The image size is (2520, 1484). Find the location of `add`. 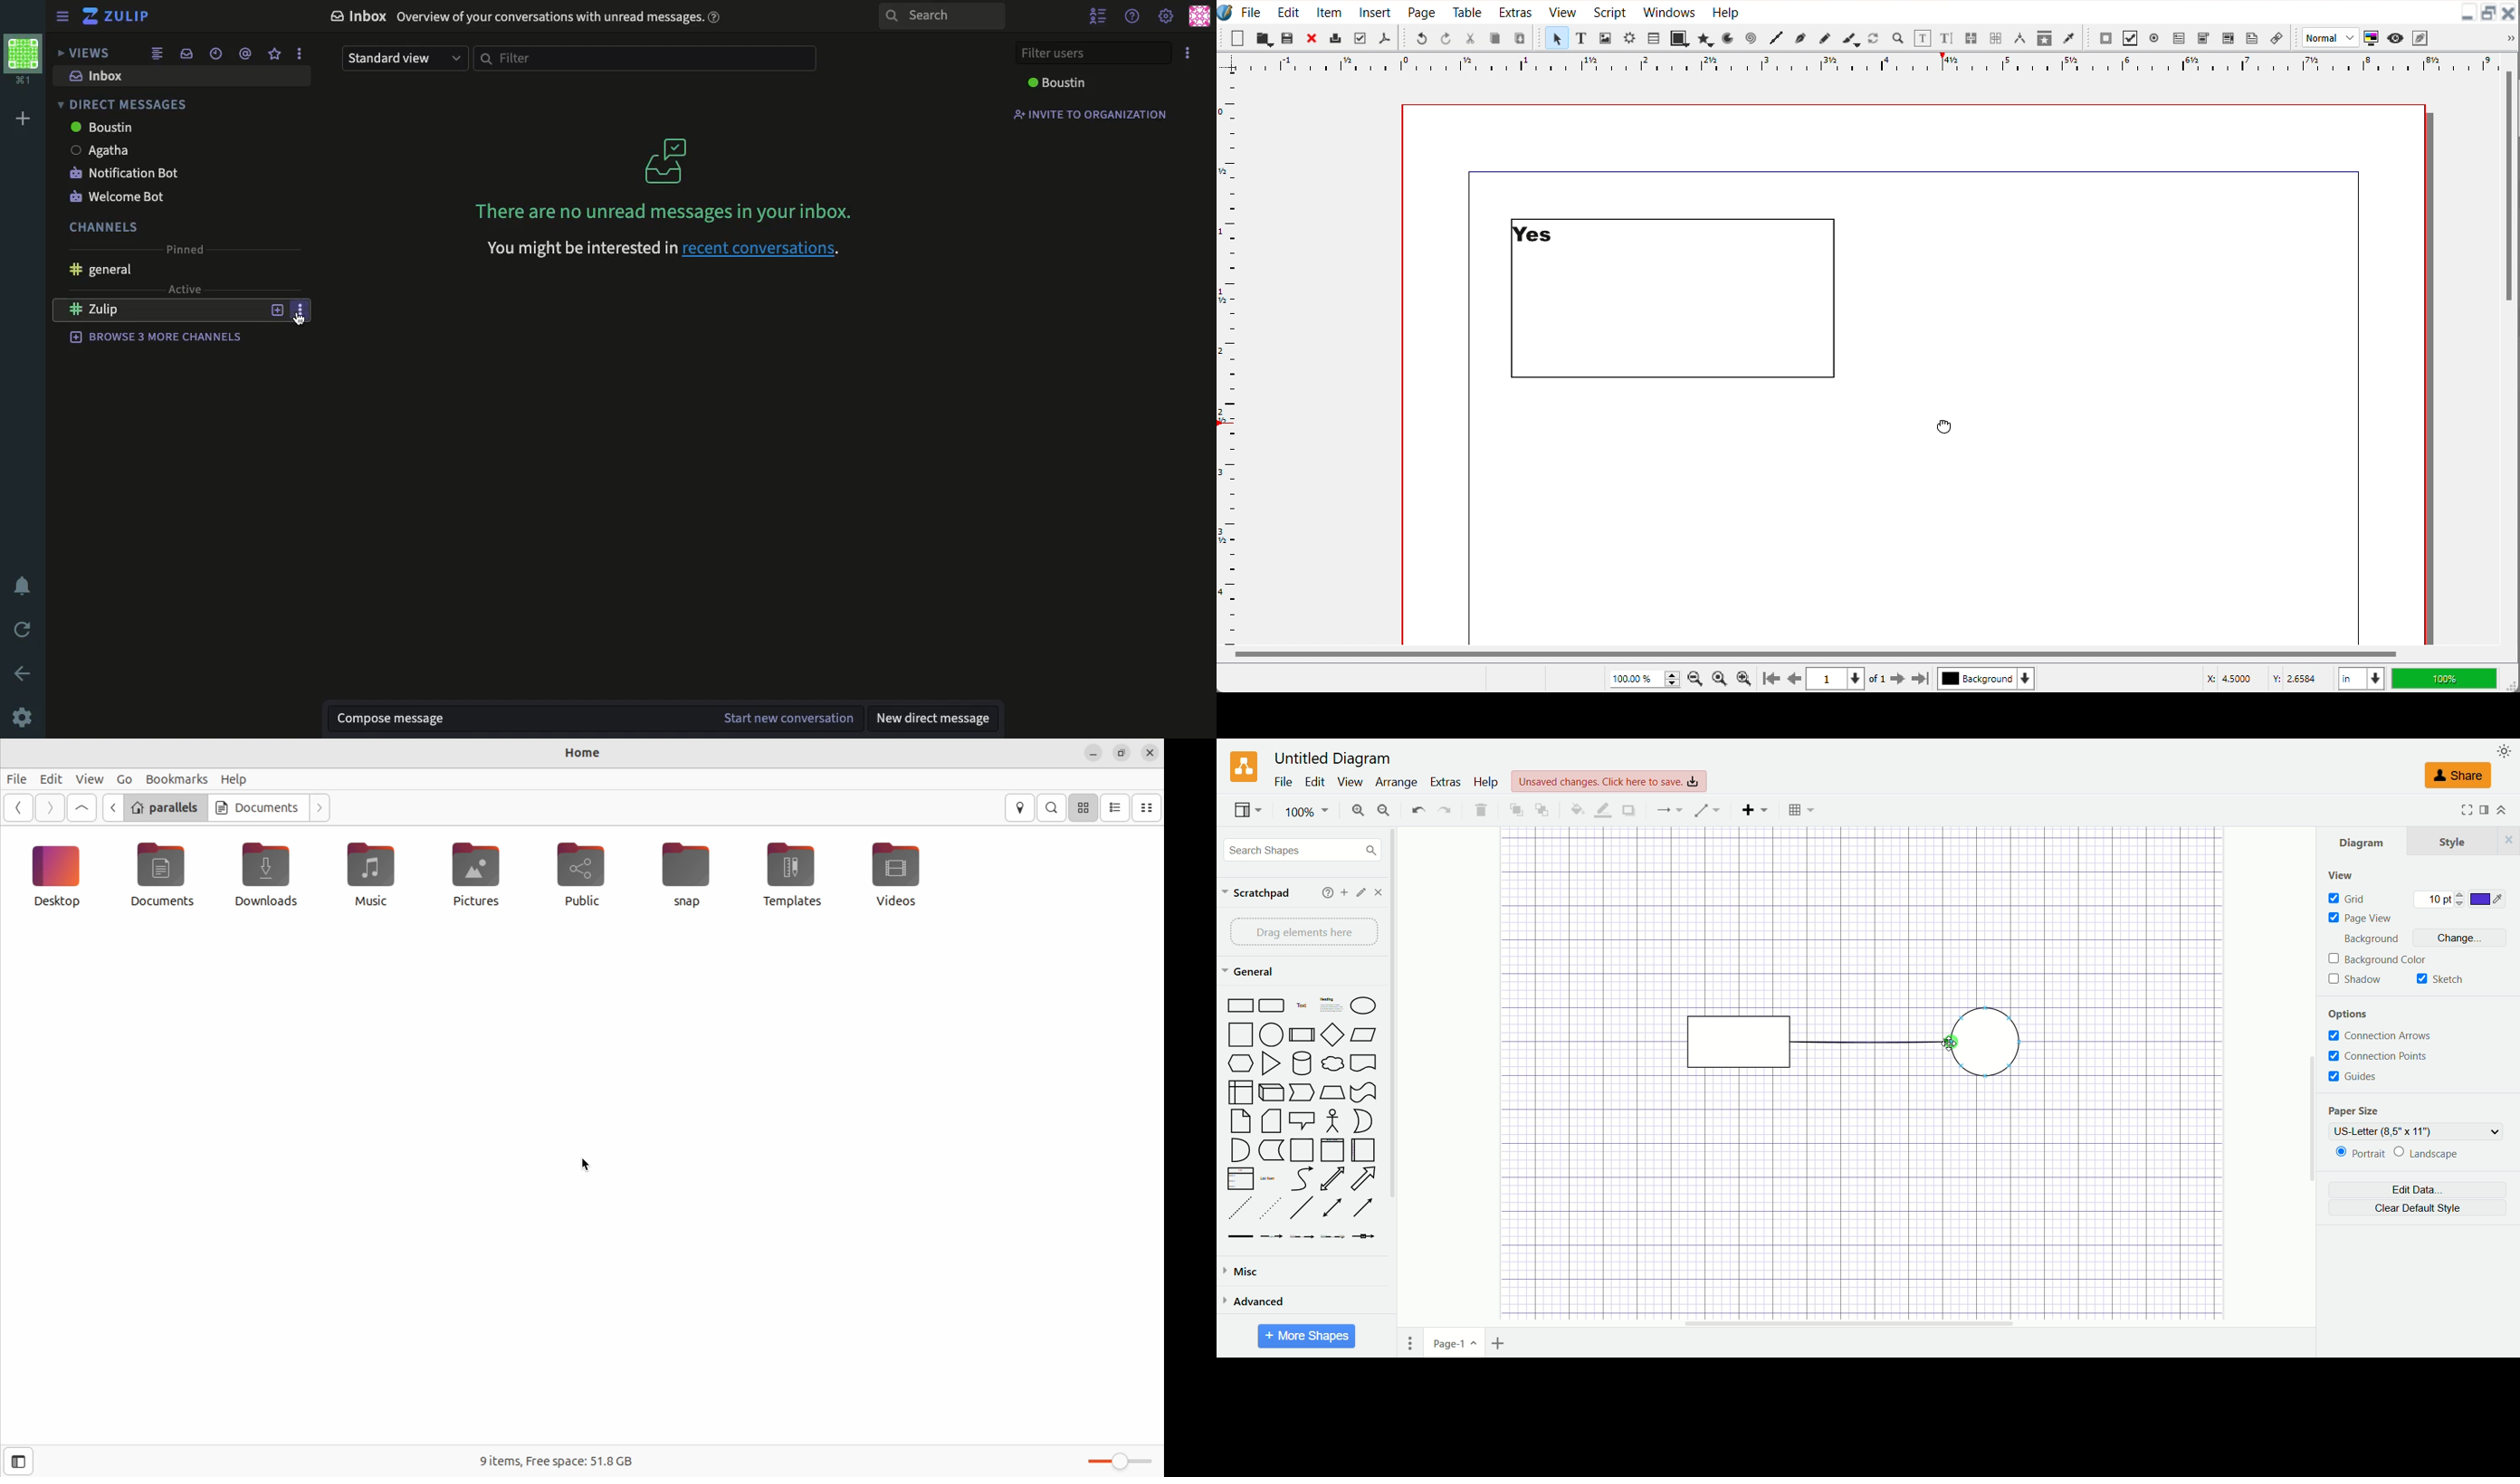

add is located at coordinates (1343, 892).